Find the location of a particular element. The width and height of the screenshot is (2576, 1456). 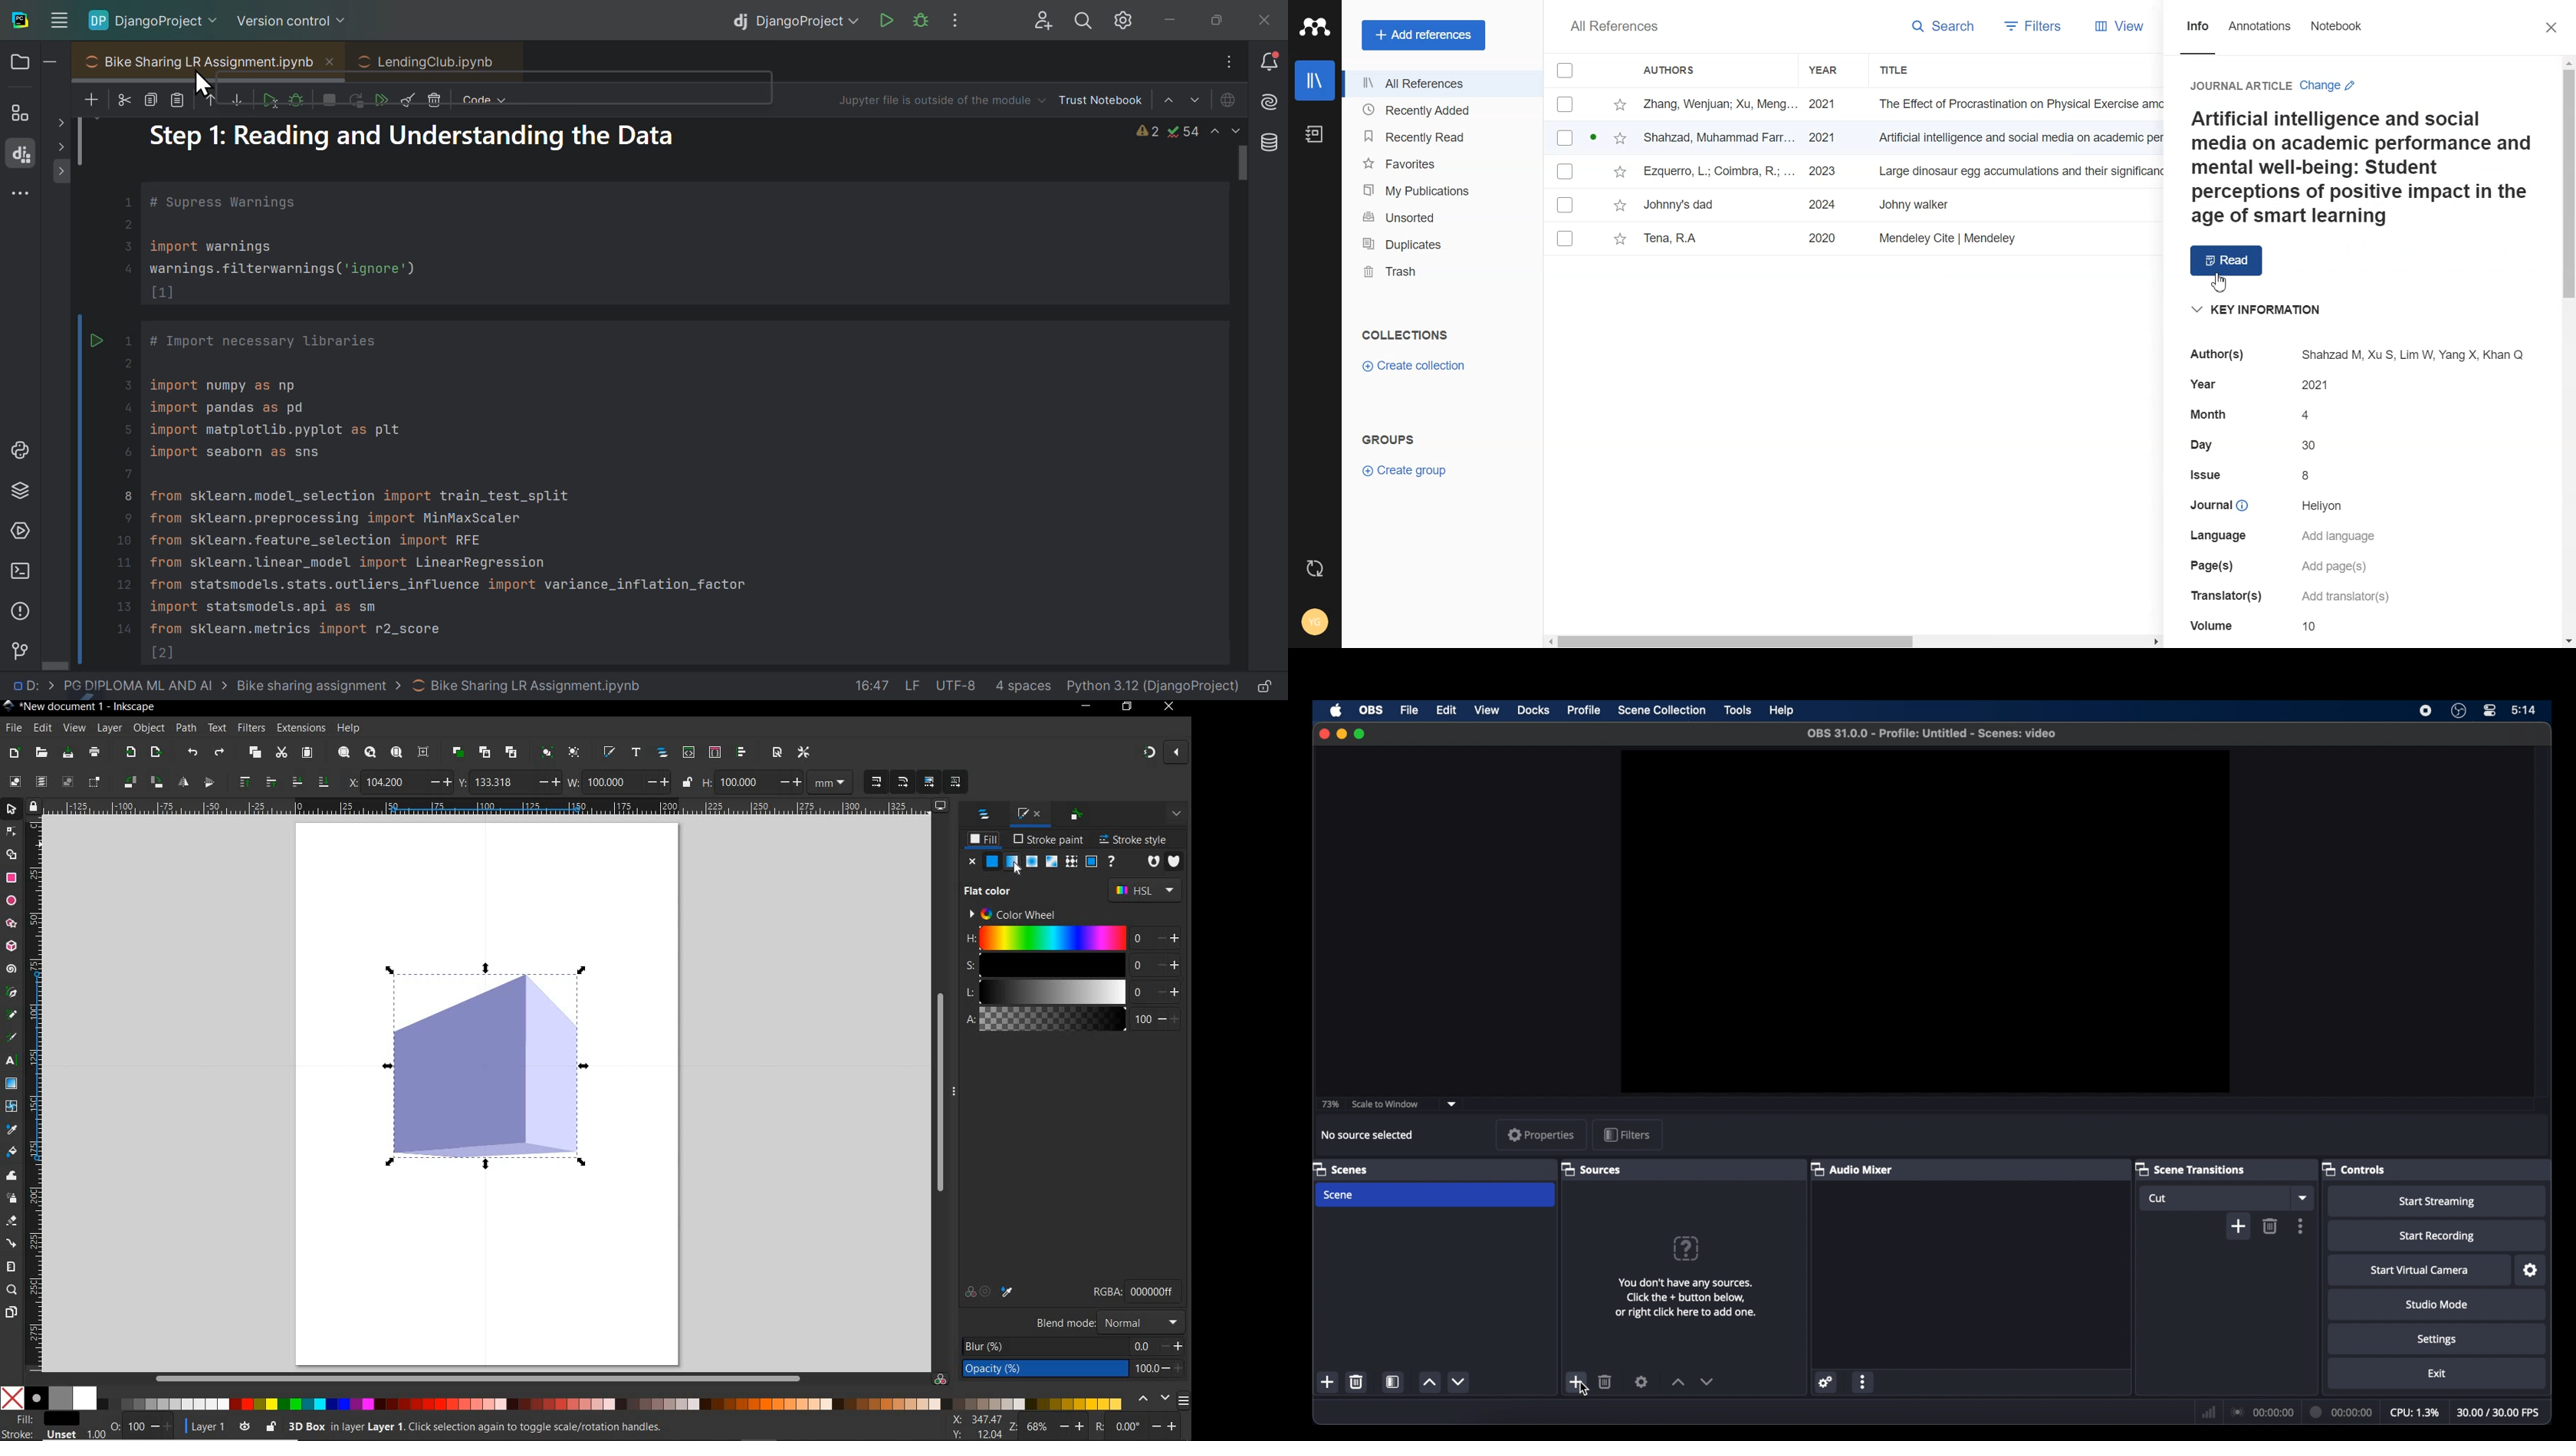

Favorites is located at coordinates (1439, 162).